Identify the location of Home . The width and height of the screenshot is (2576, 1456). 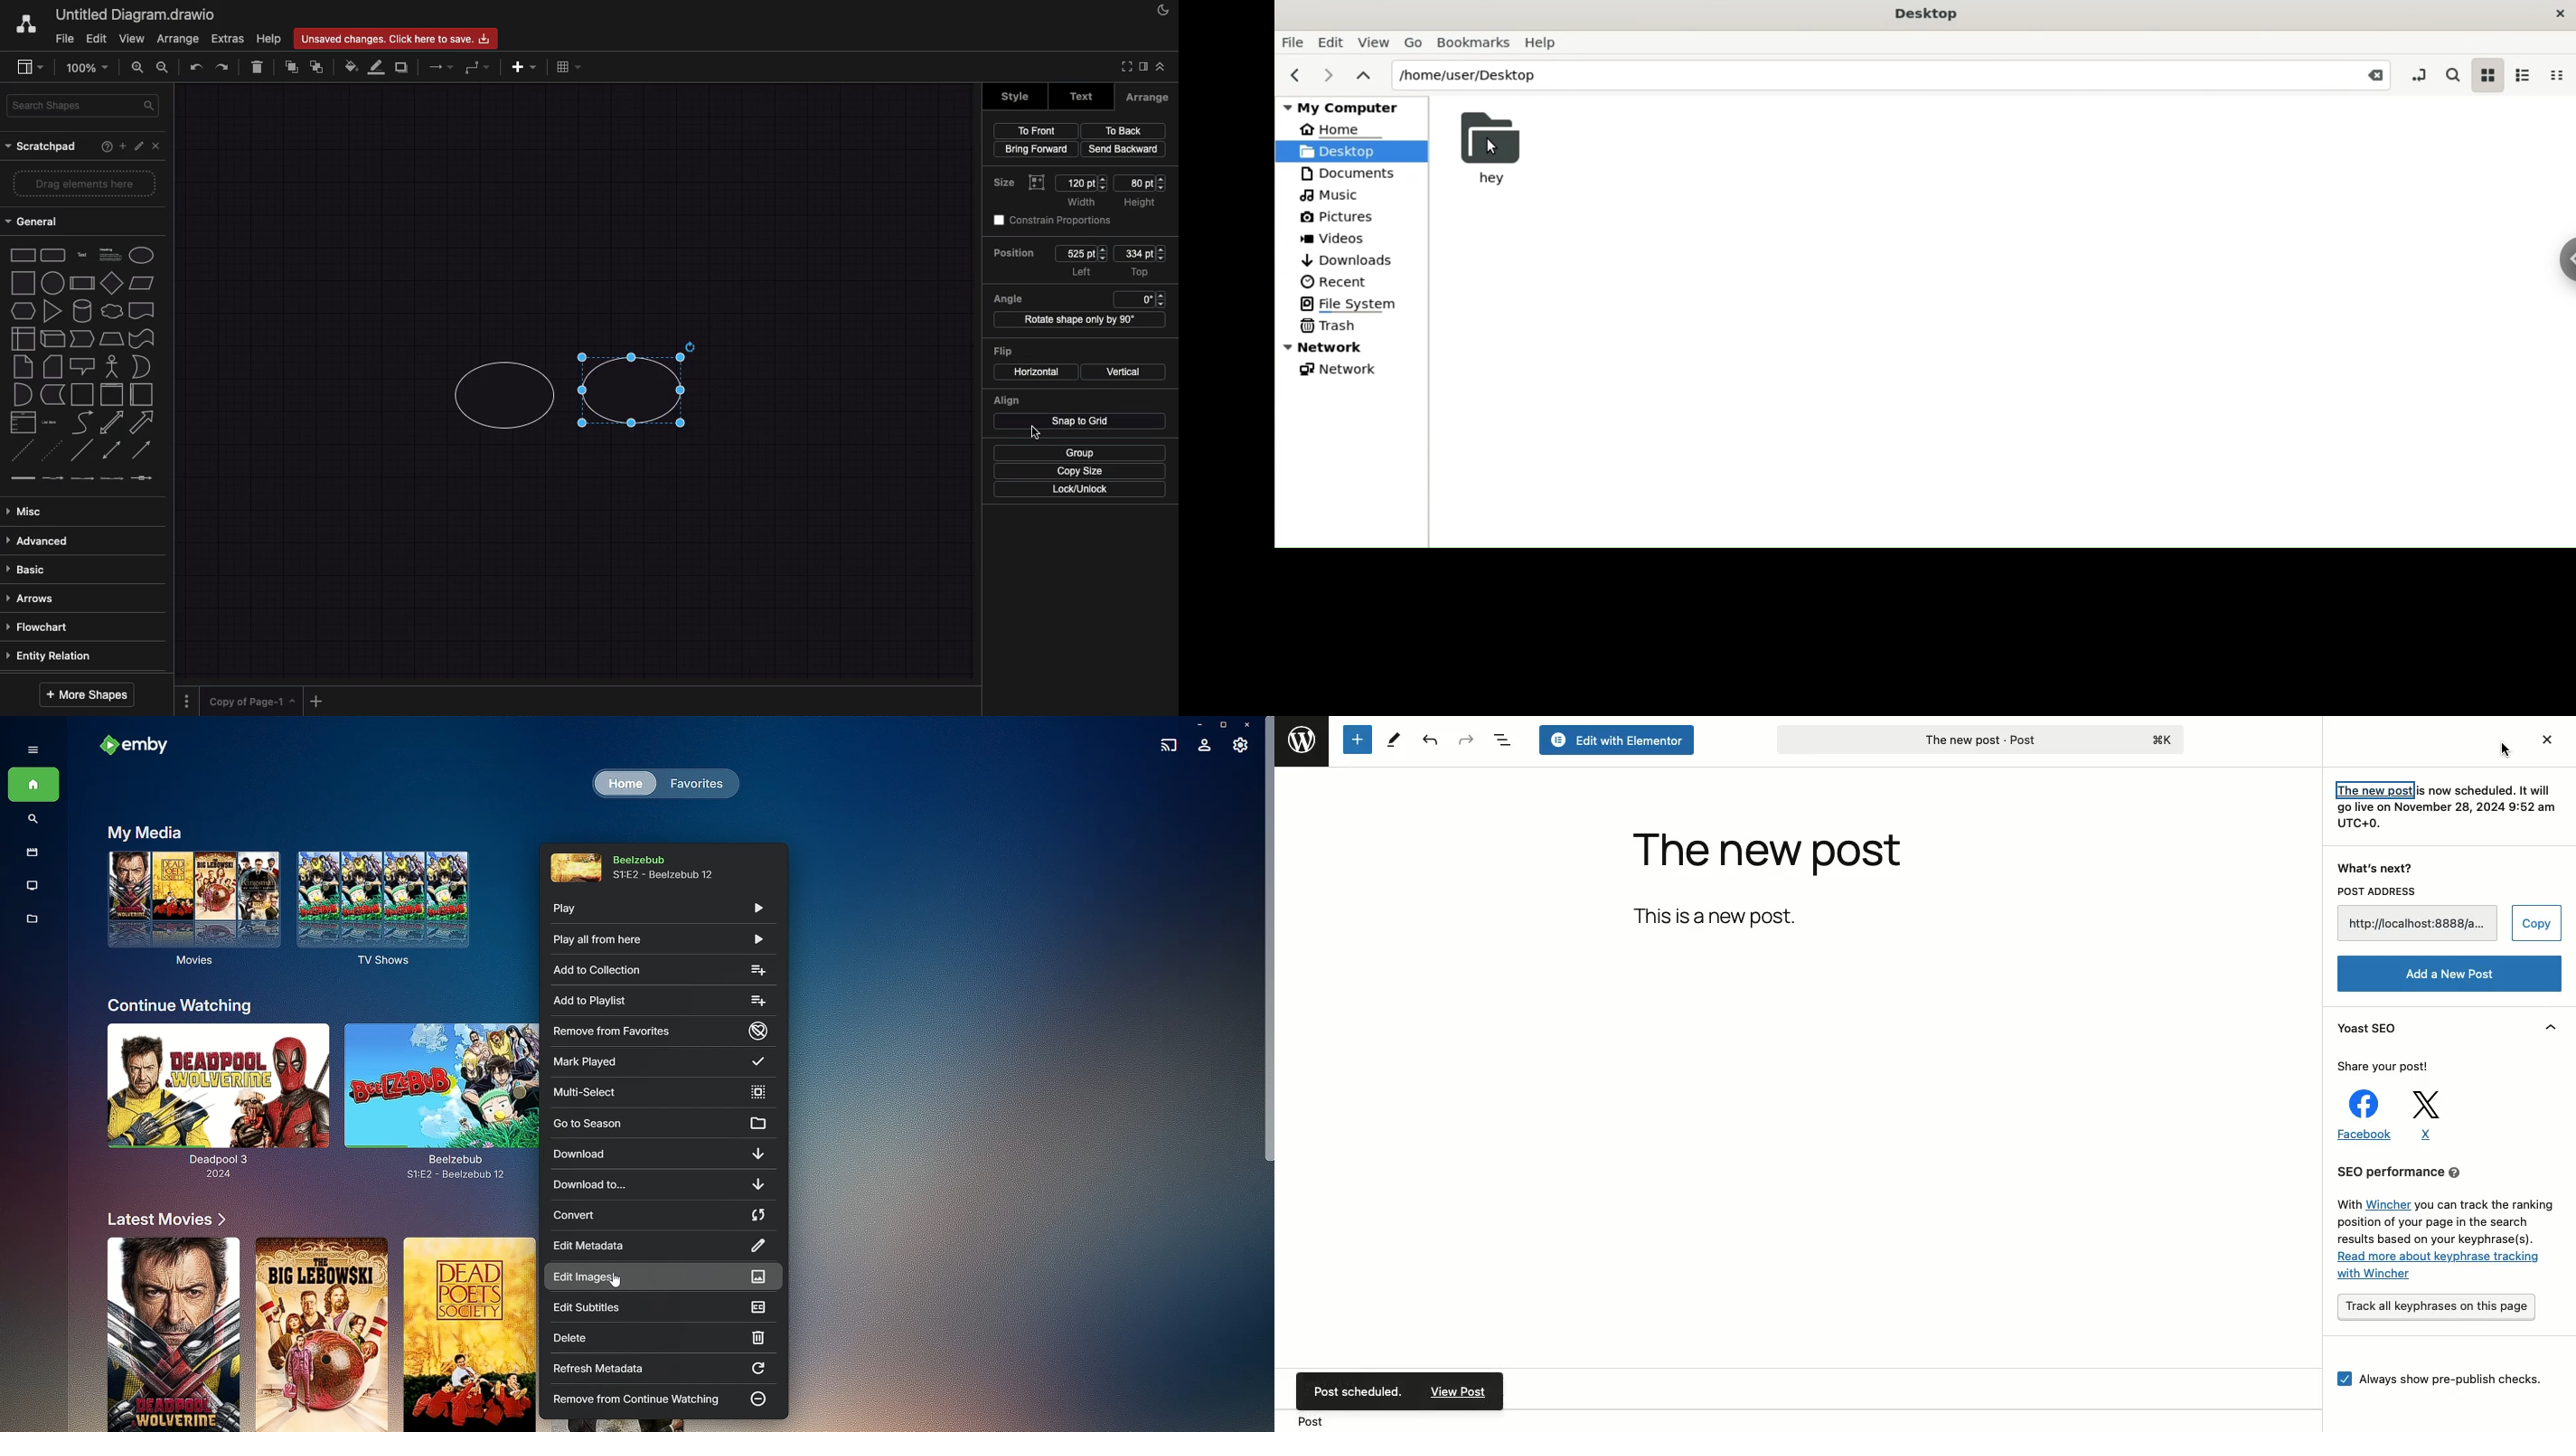
(1333, 130).